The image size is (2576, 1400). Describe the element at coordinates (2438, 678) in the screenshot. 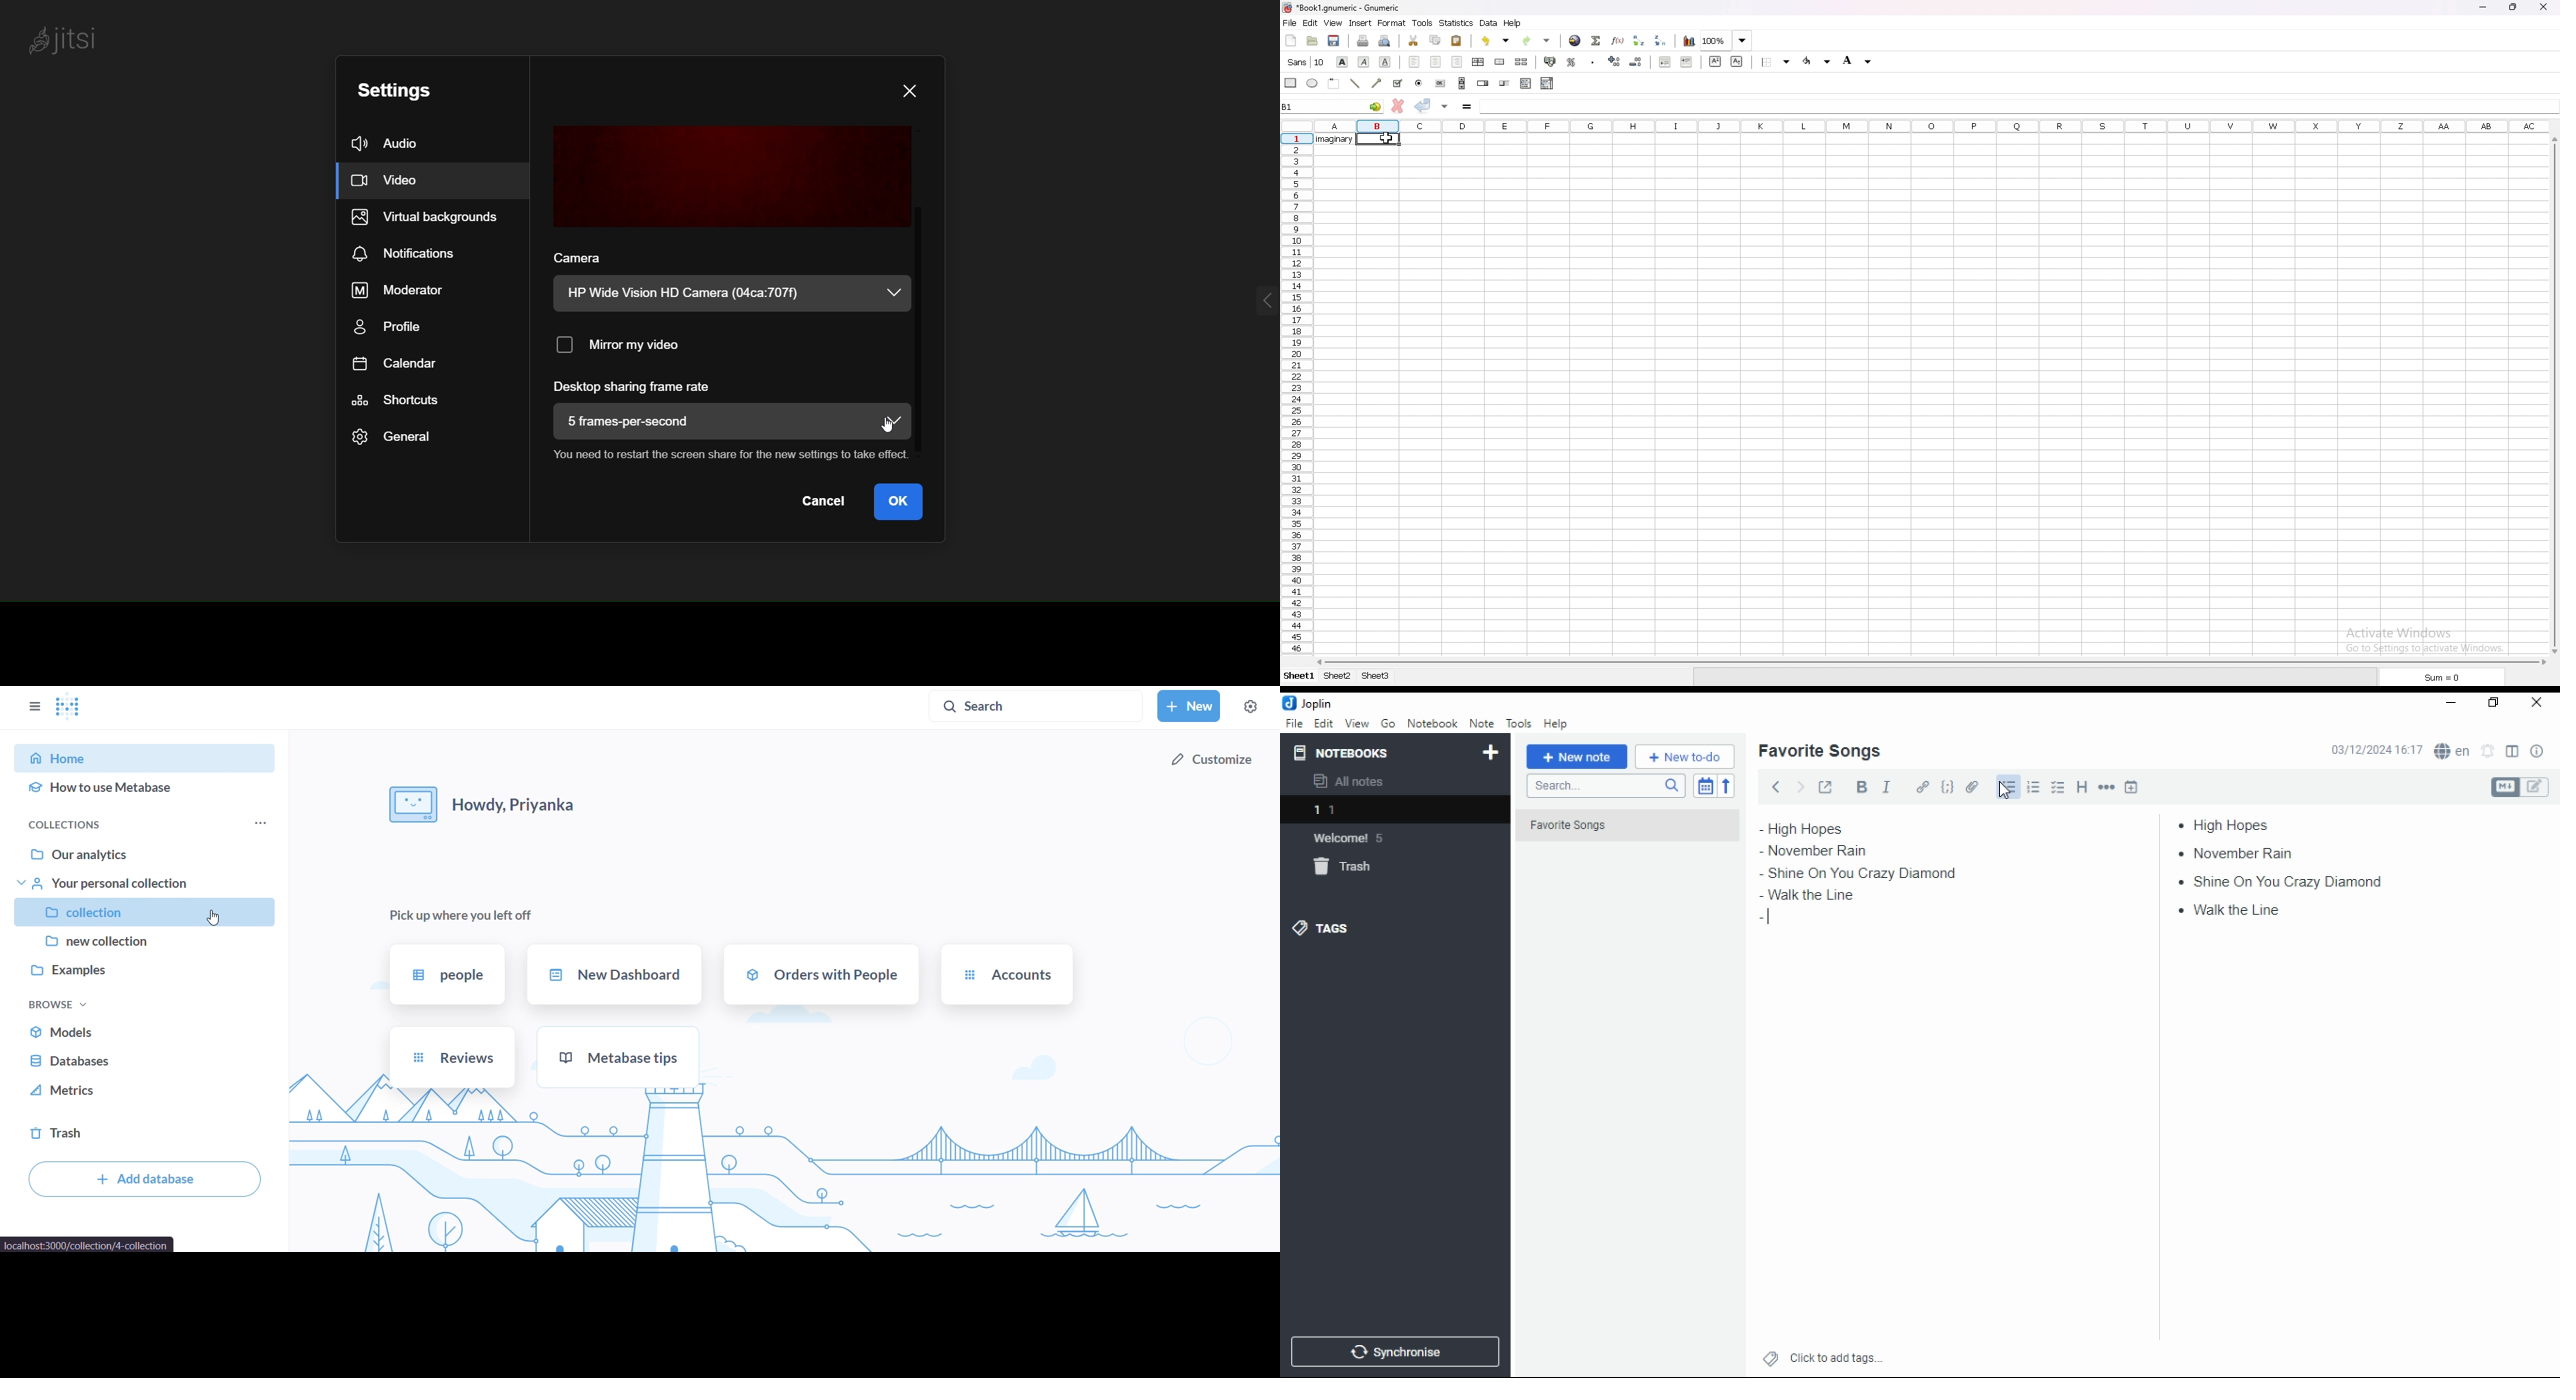

I see `sum` at that location.